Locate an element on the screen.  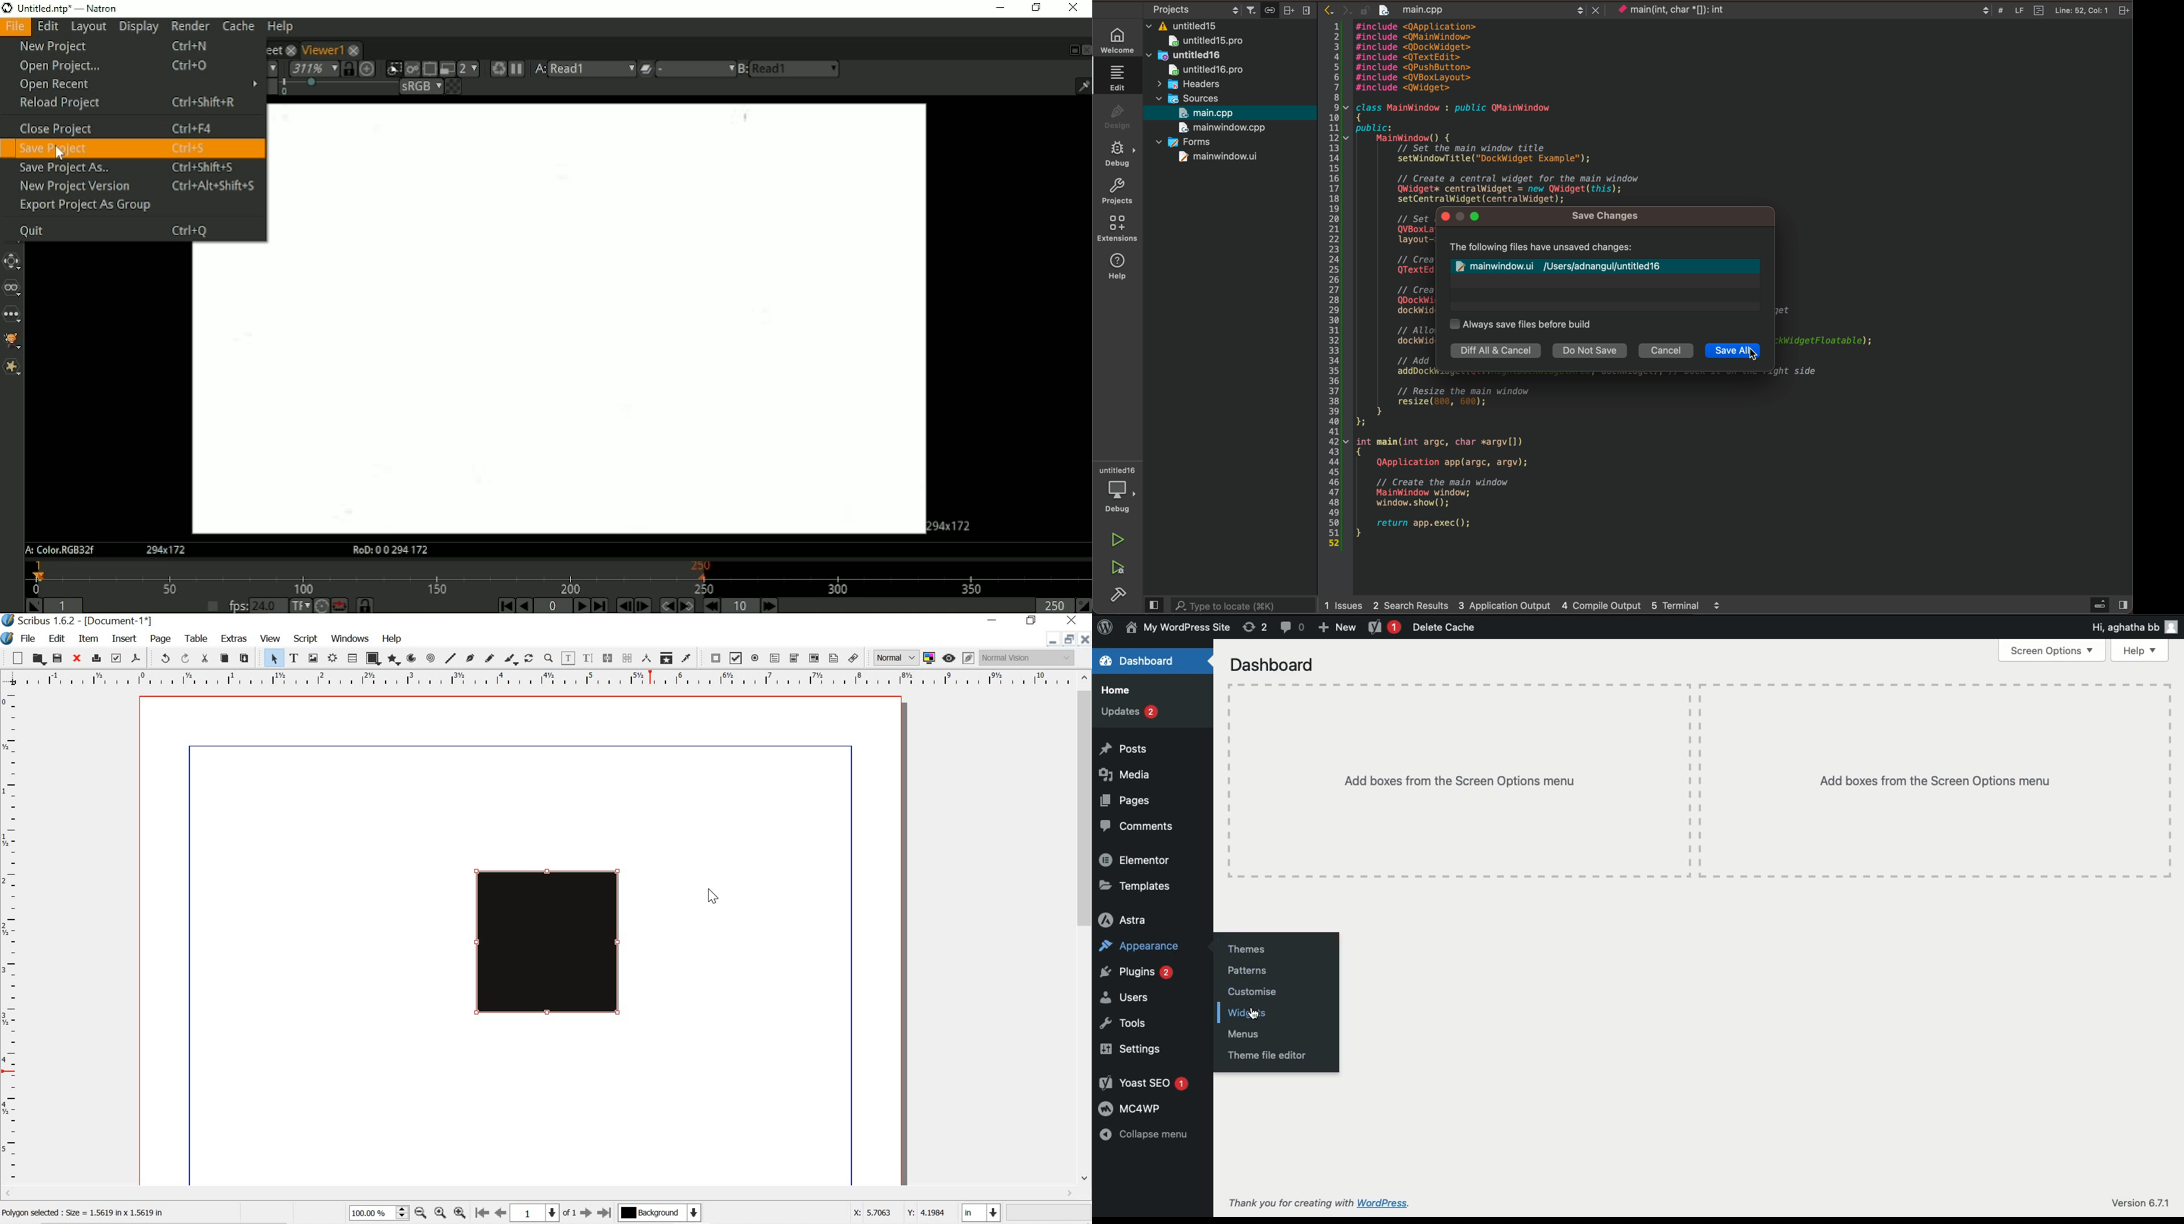
zoom to is located at coordinates (441, 1214).